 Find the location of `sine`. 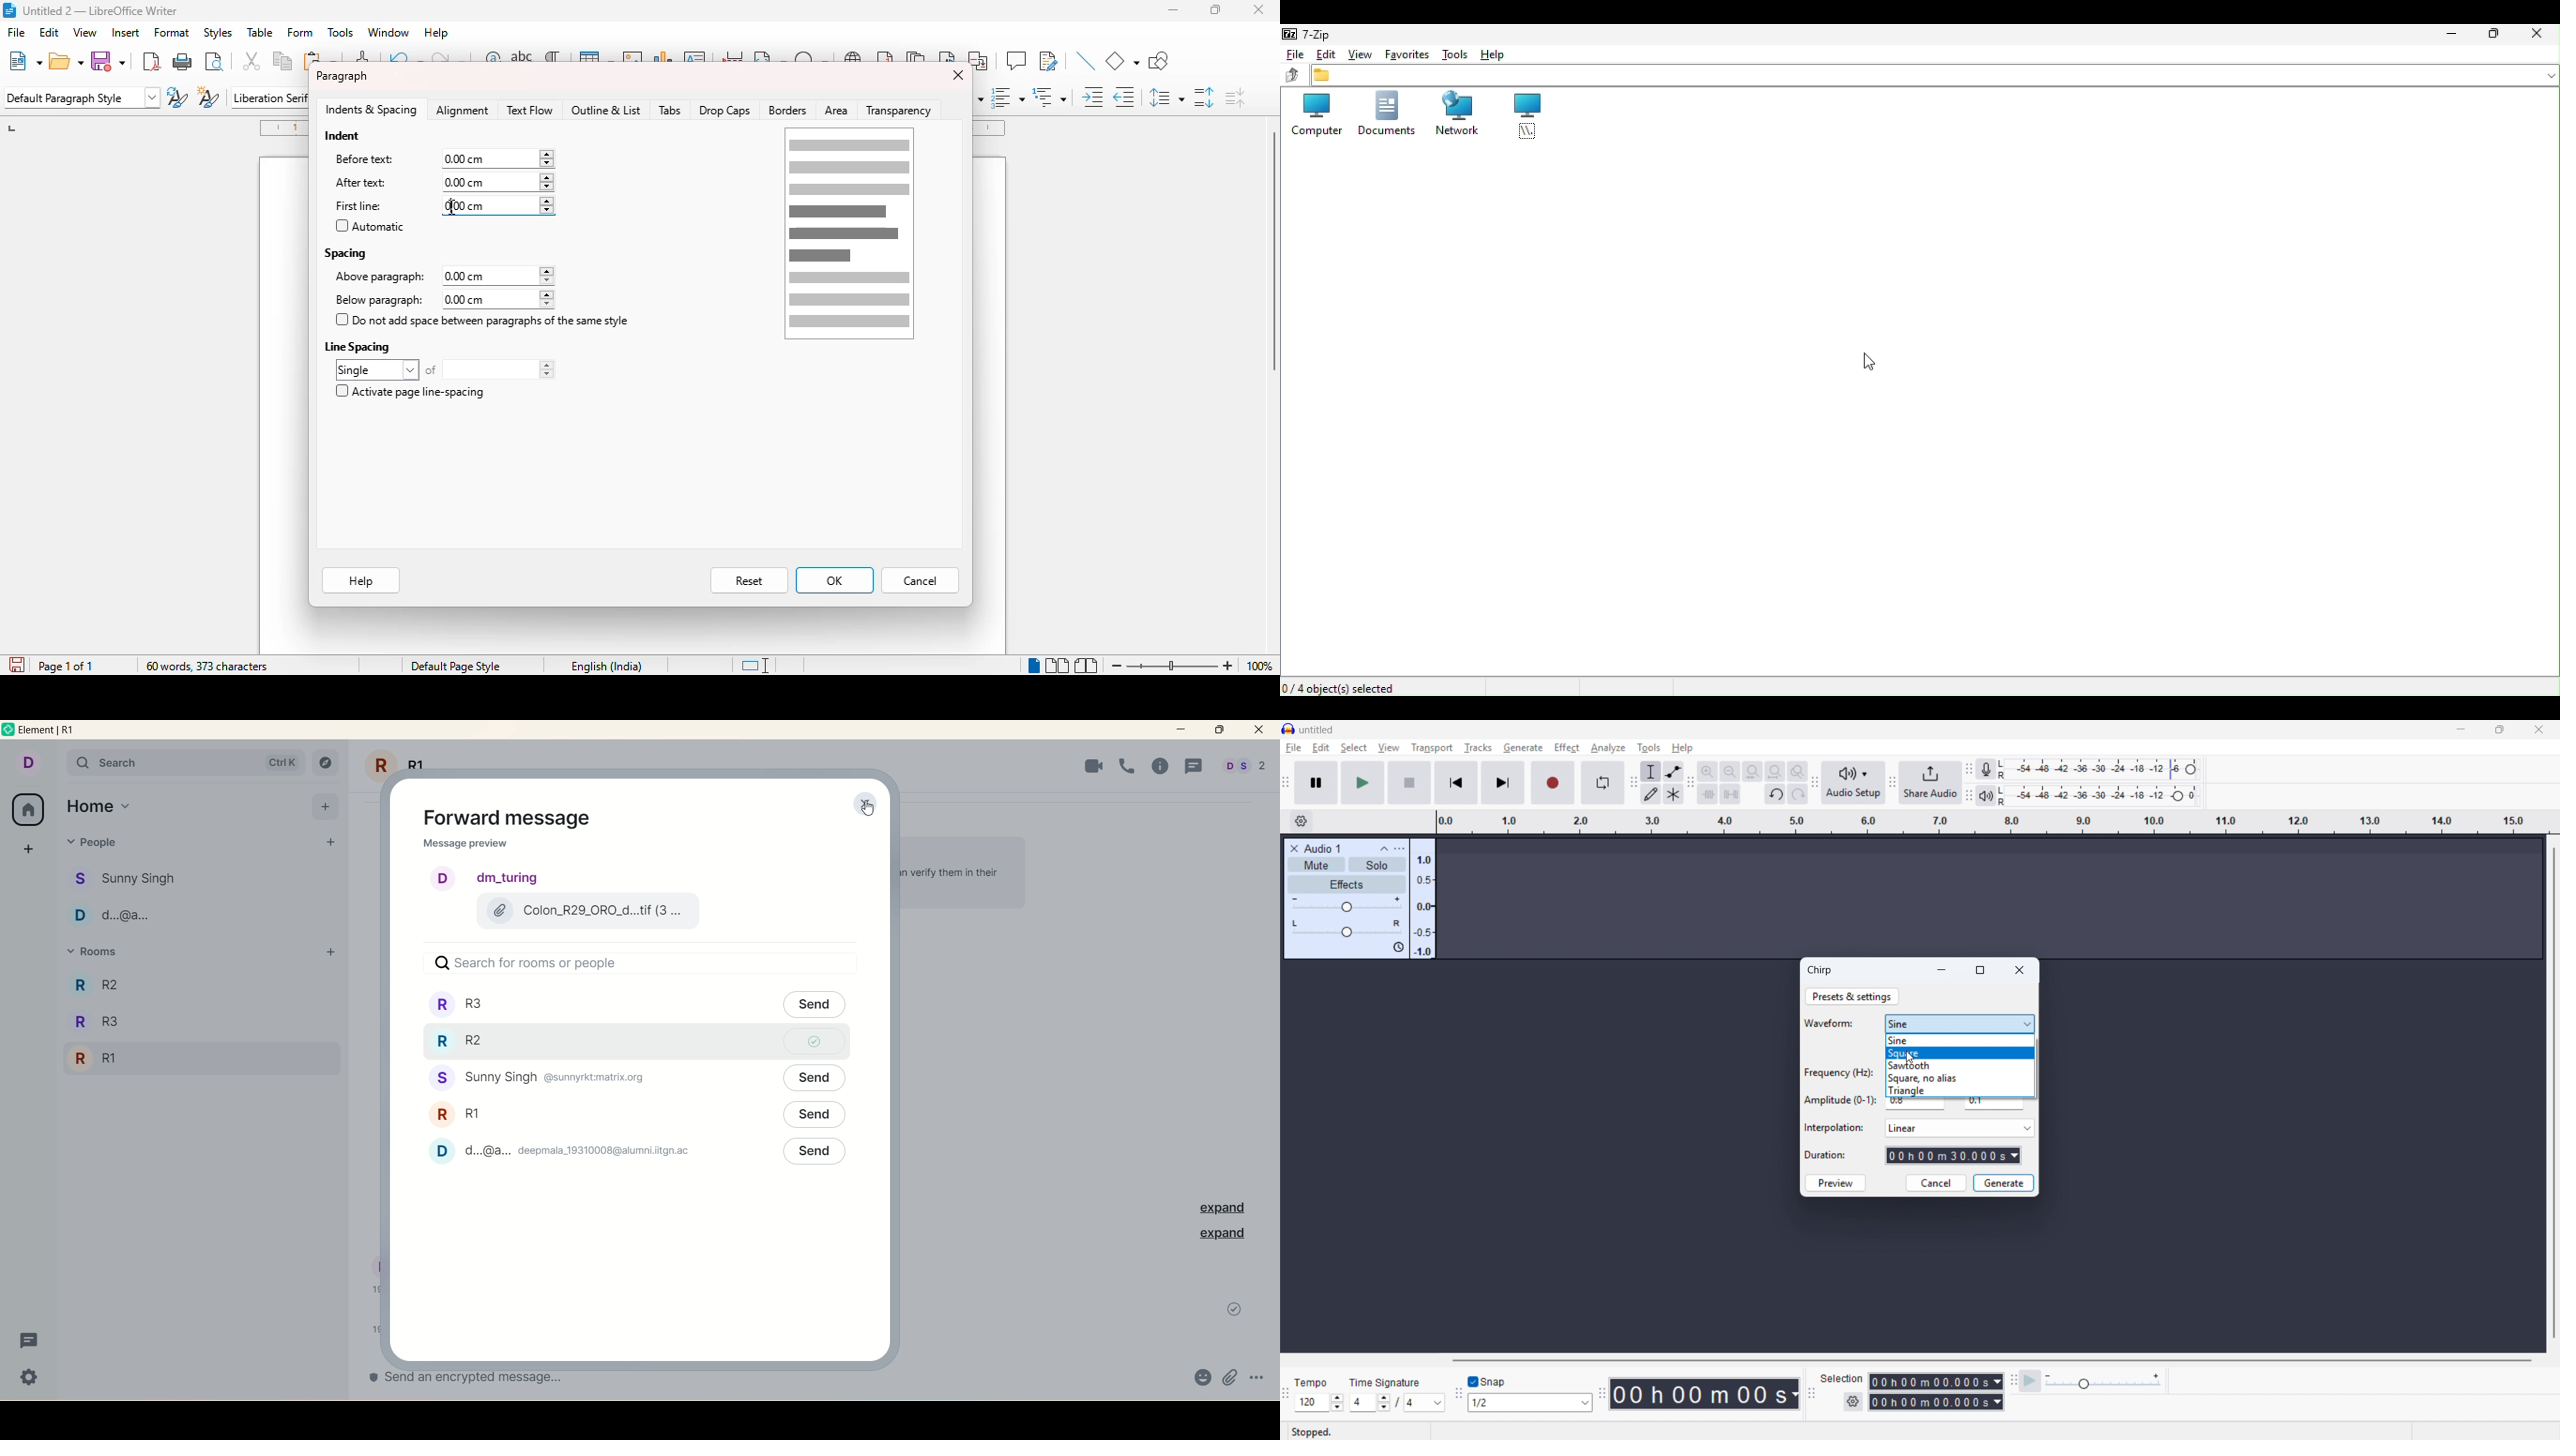

sine is located at coordinates (1961, 1041).